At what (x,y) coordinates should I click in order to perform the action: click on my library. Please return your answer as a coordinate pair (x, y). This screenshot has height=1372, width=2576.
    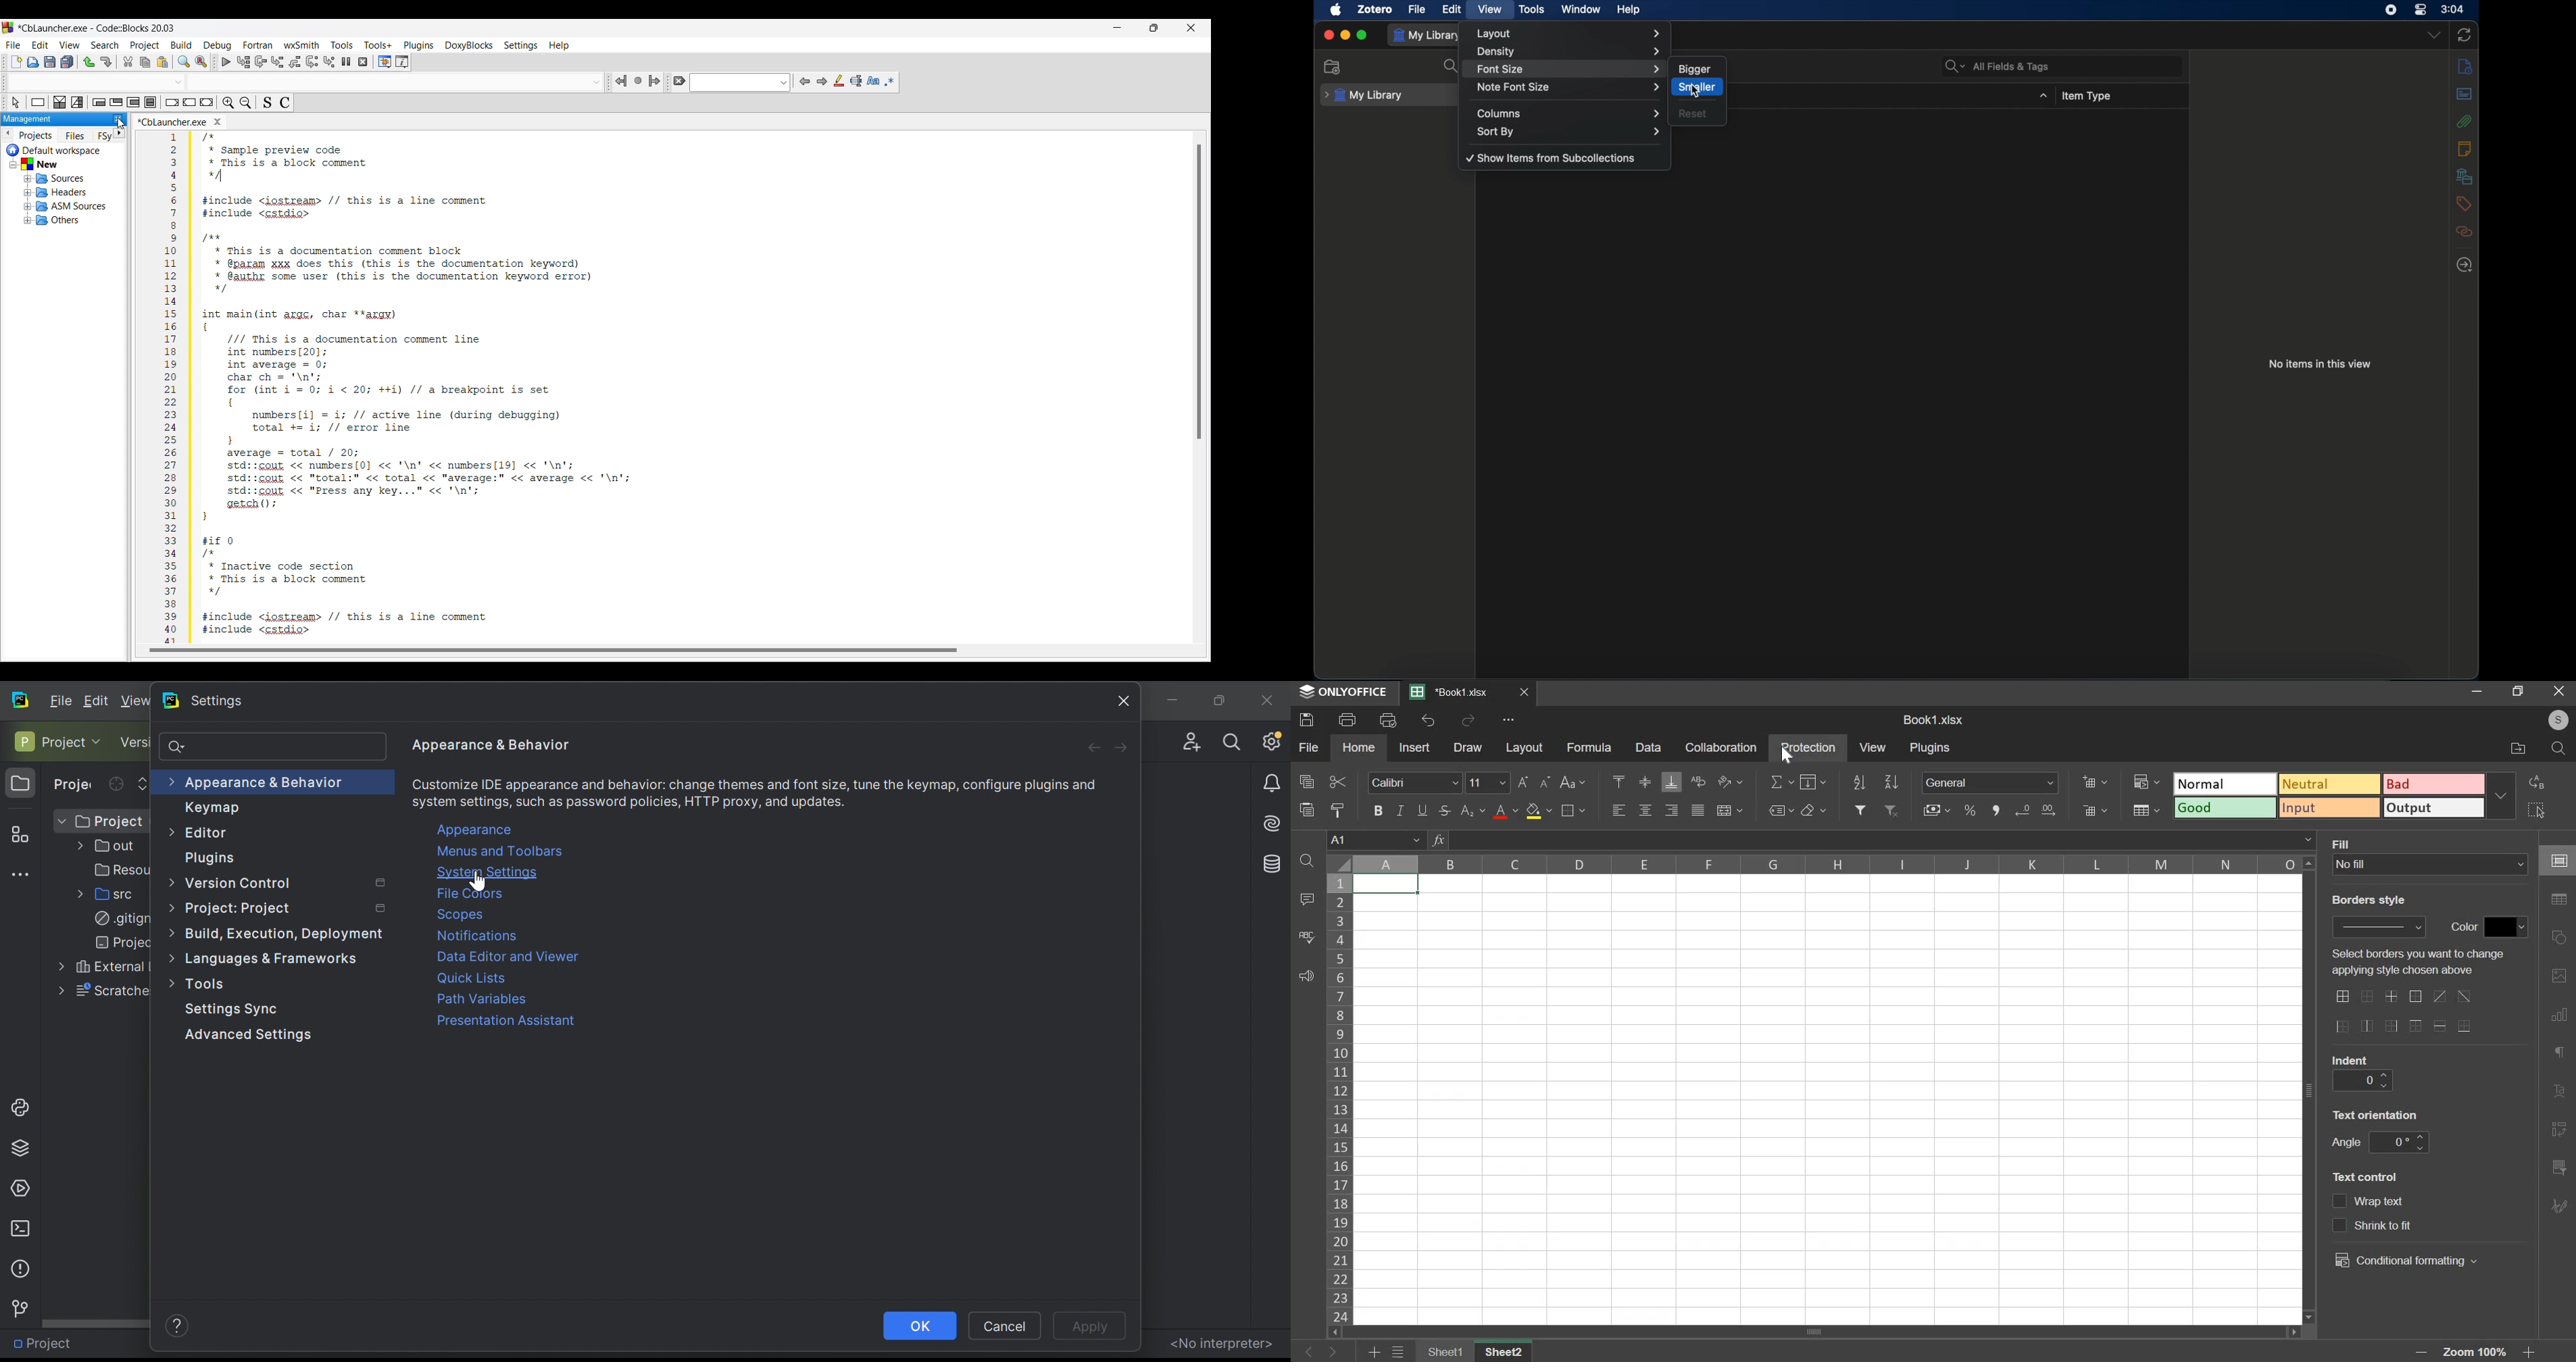
    Looking at the image, I should click on (1363, 95).